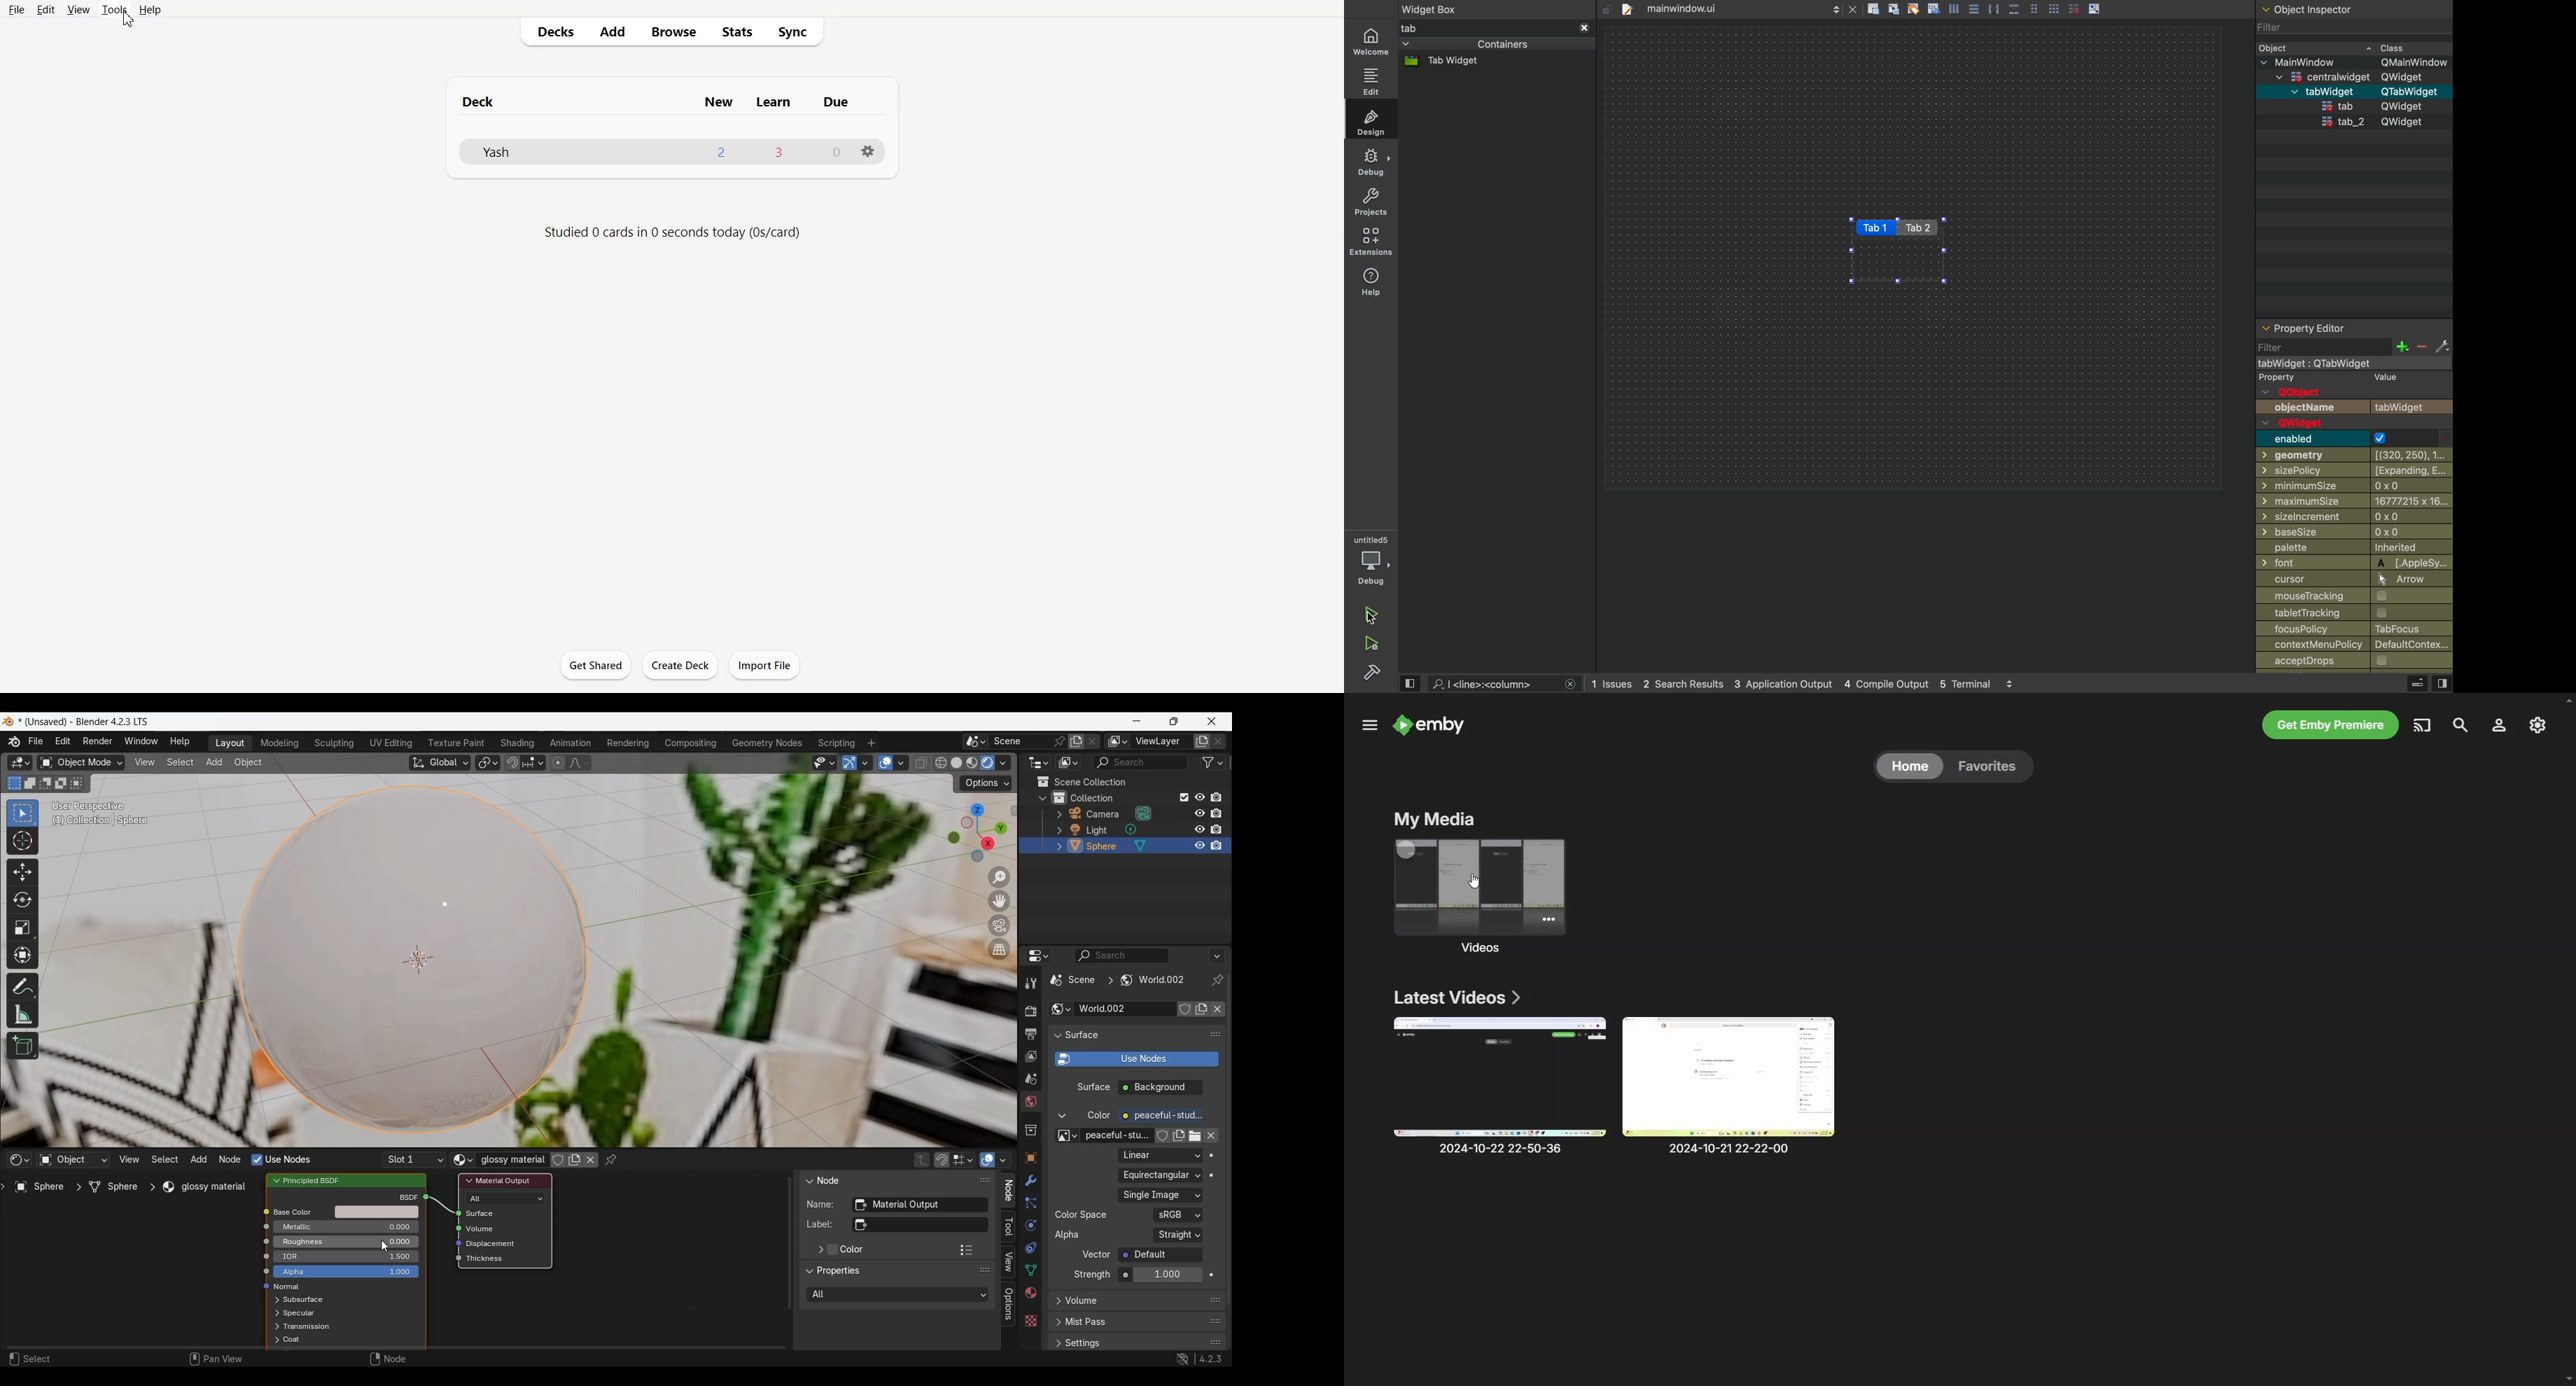 The image size is (2576, 1400). I want to click on Stats, so click(736, 31).